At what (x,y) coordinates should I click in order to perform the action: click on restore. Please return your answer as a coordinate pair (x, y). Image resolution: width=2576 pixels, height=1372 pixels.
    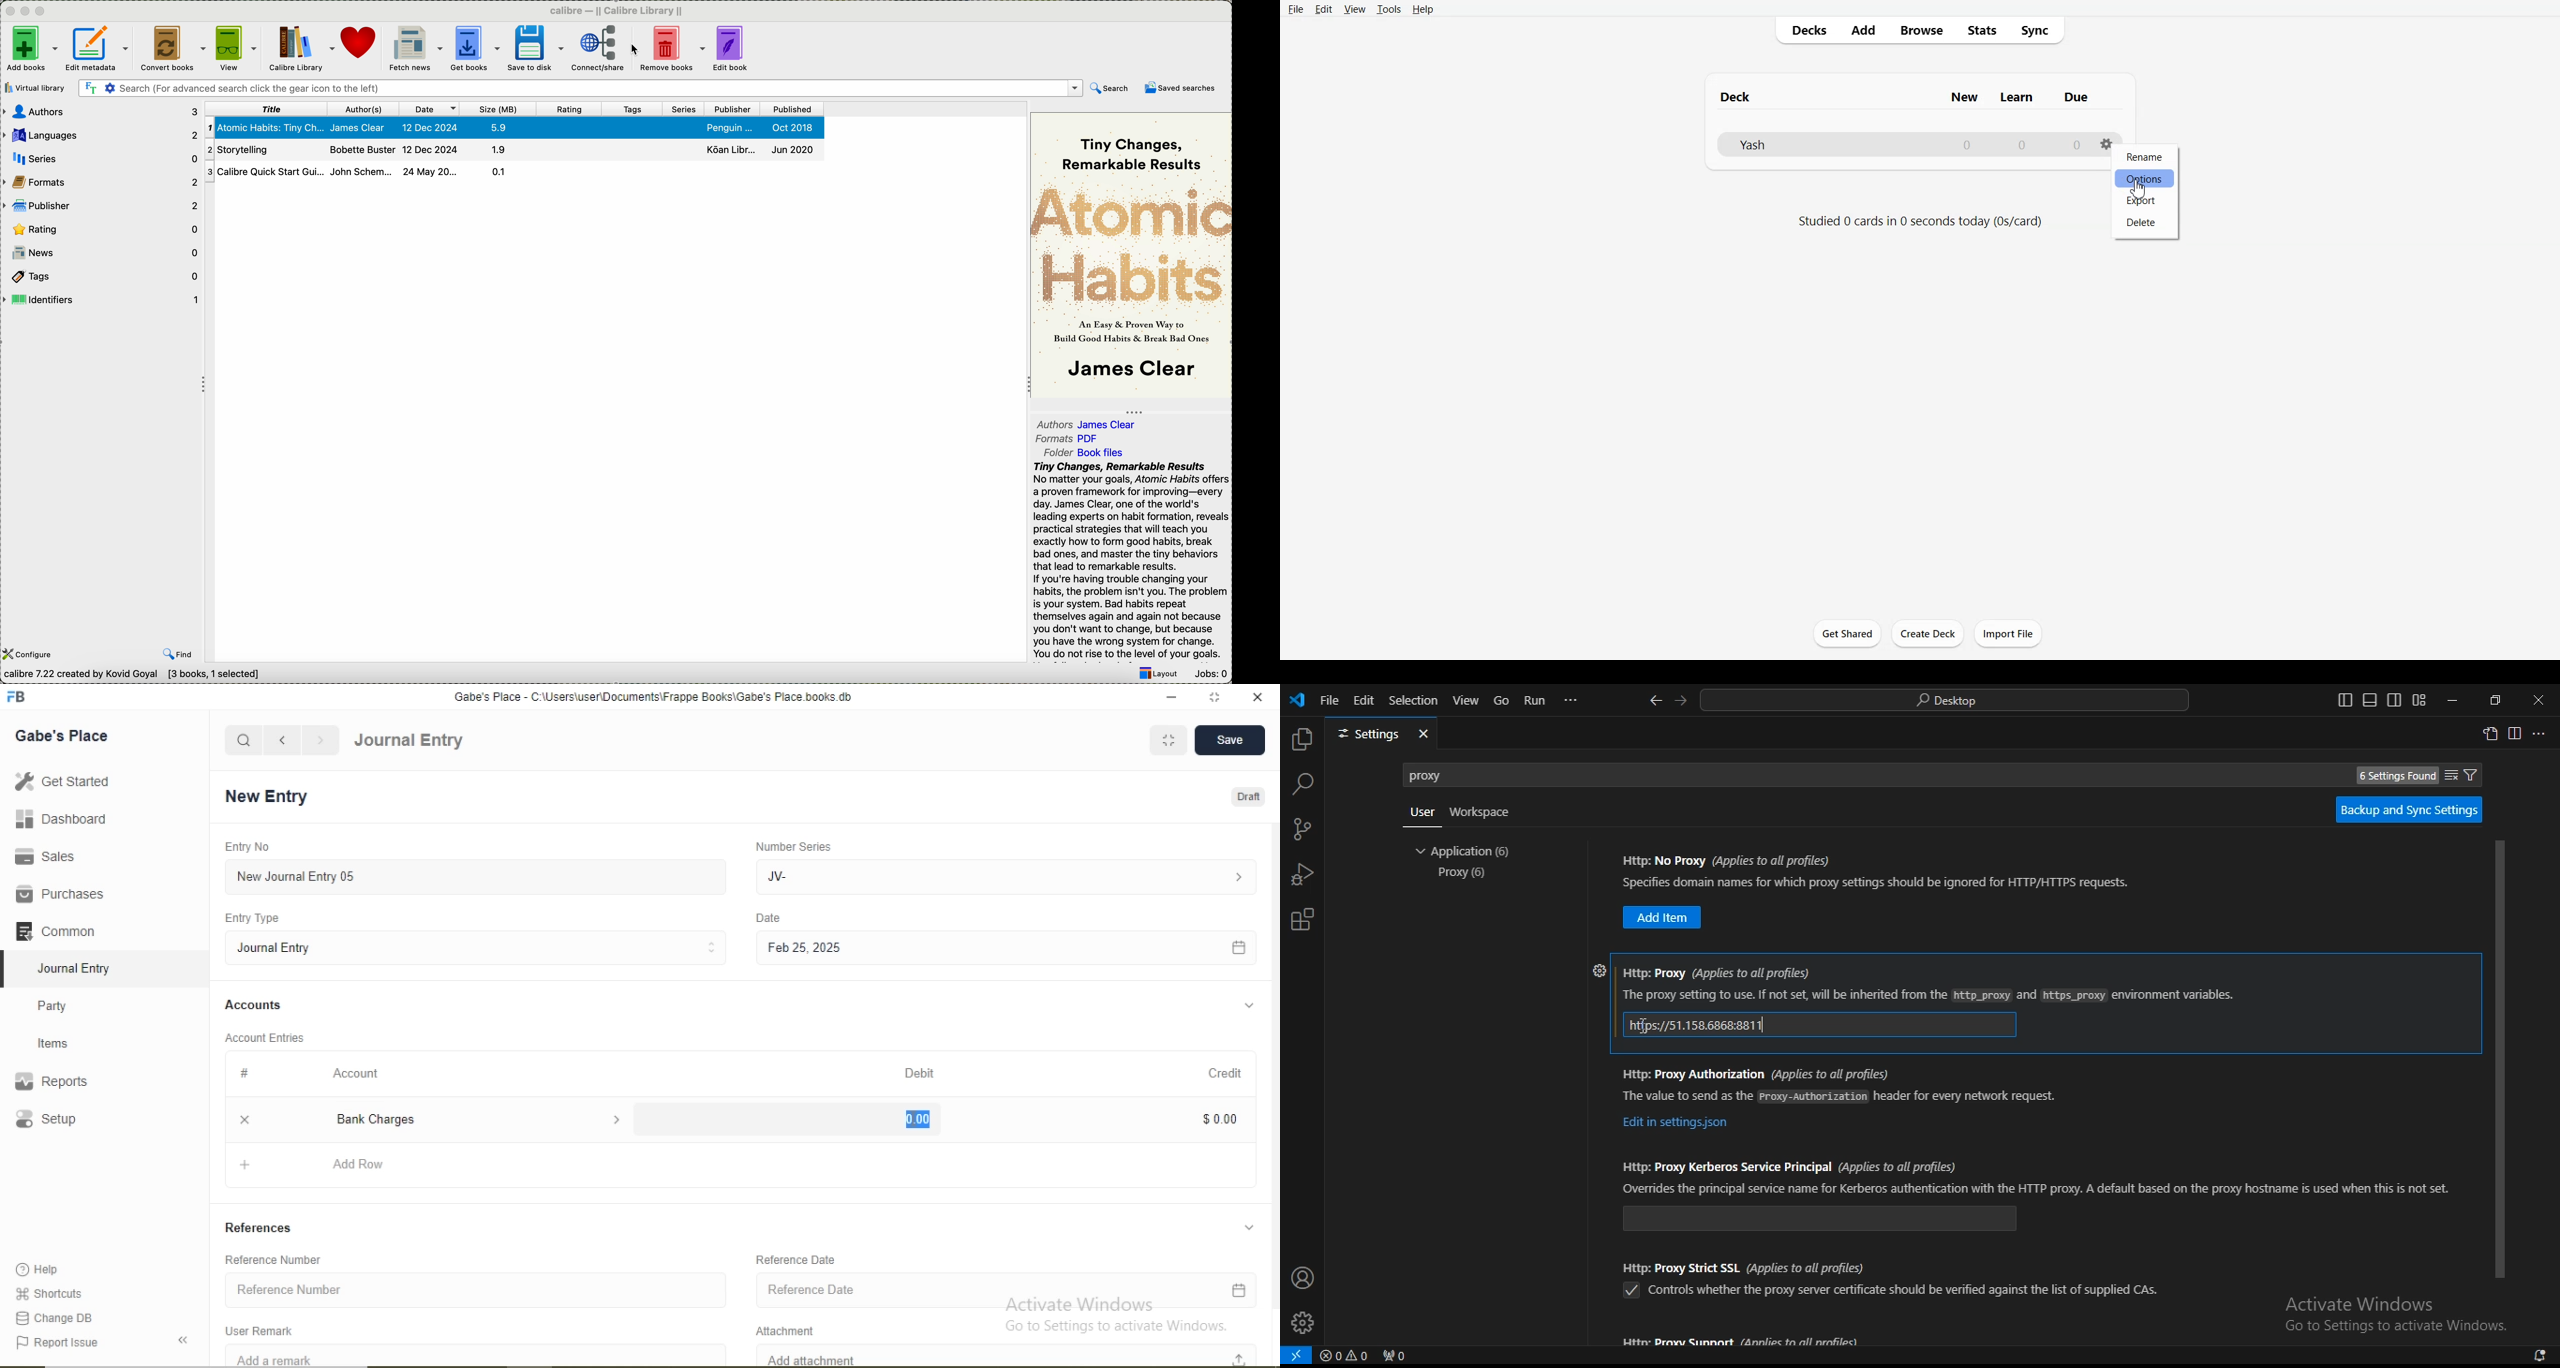
    Looking at the image, I should click on (2496, 700).